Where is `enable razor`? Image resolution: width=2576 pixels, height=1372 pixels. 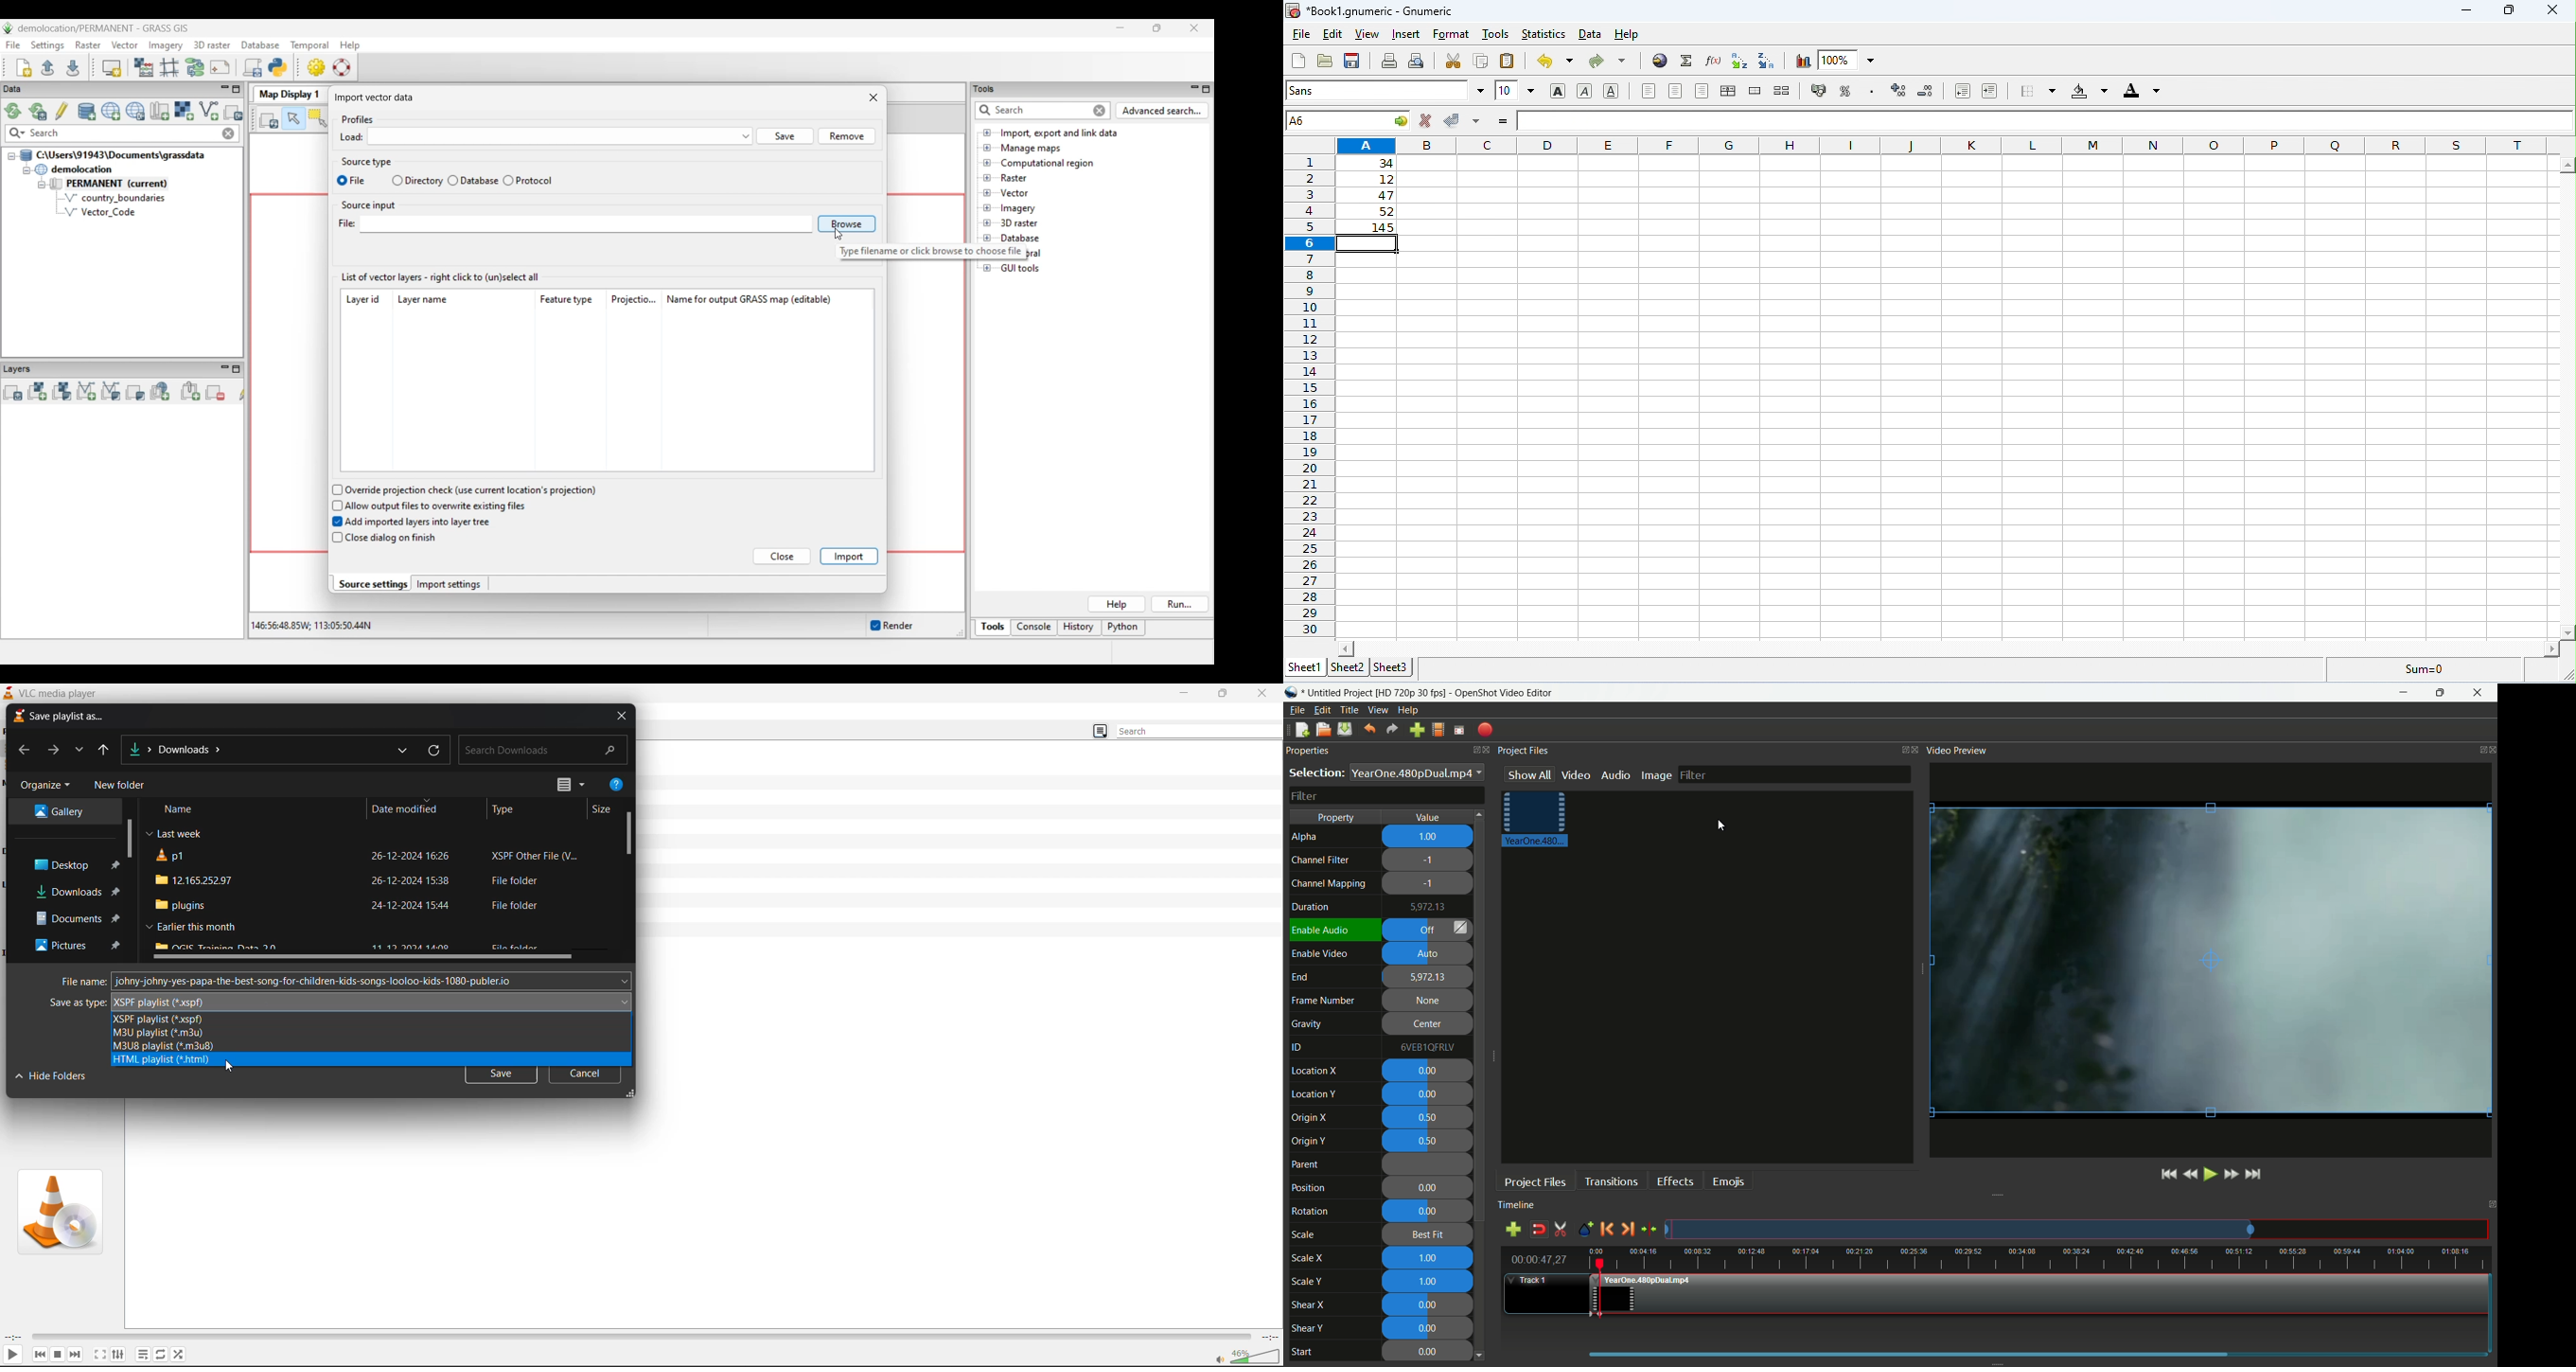 enable razor is located at coordinates (1560, 1229).